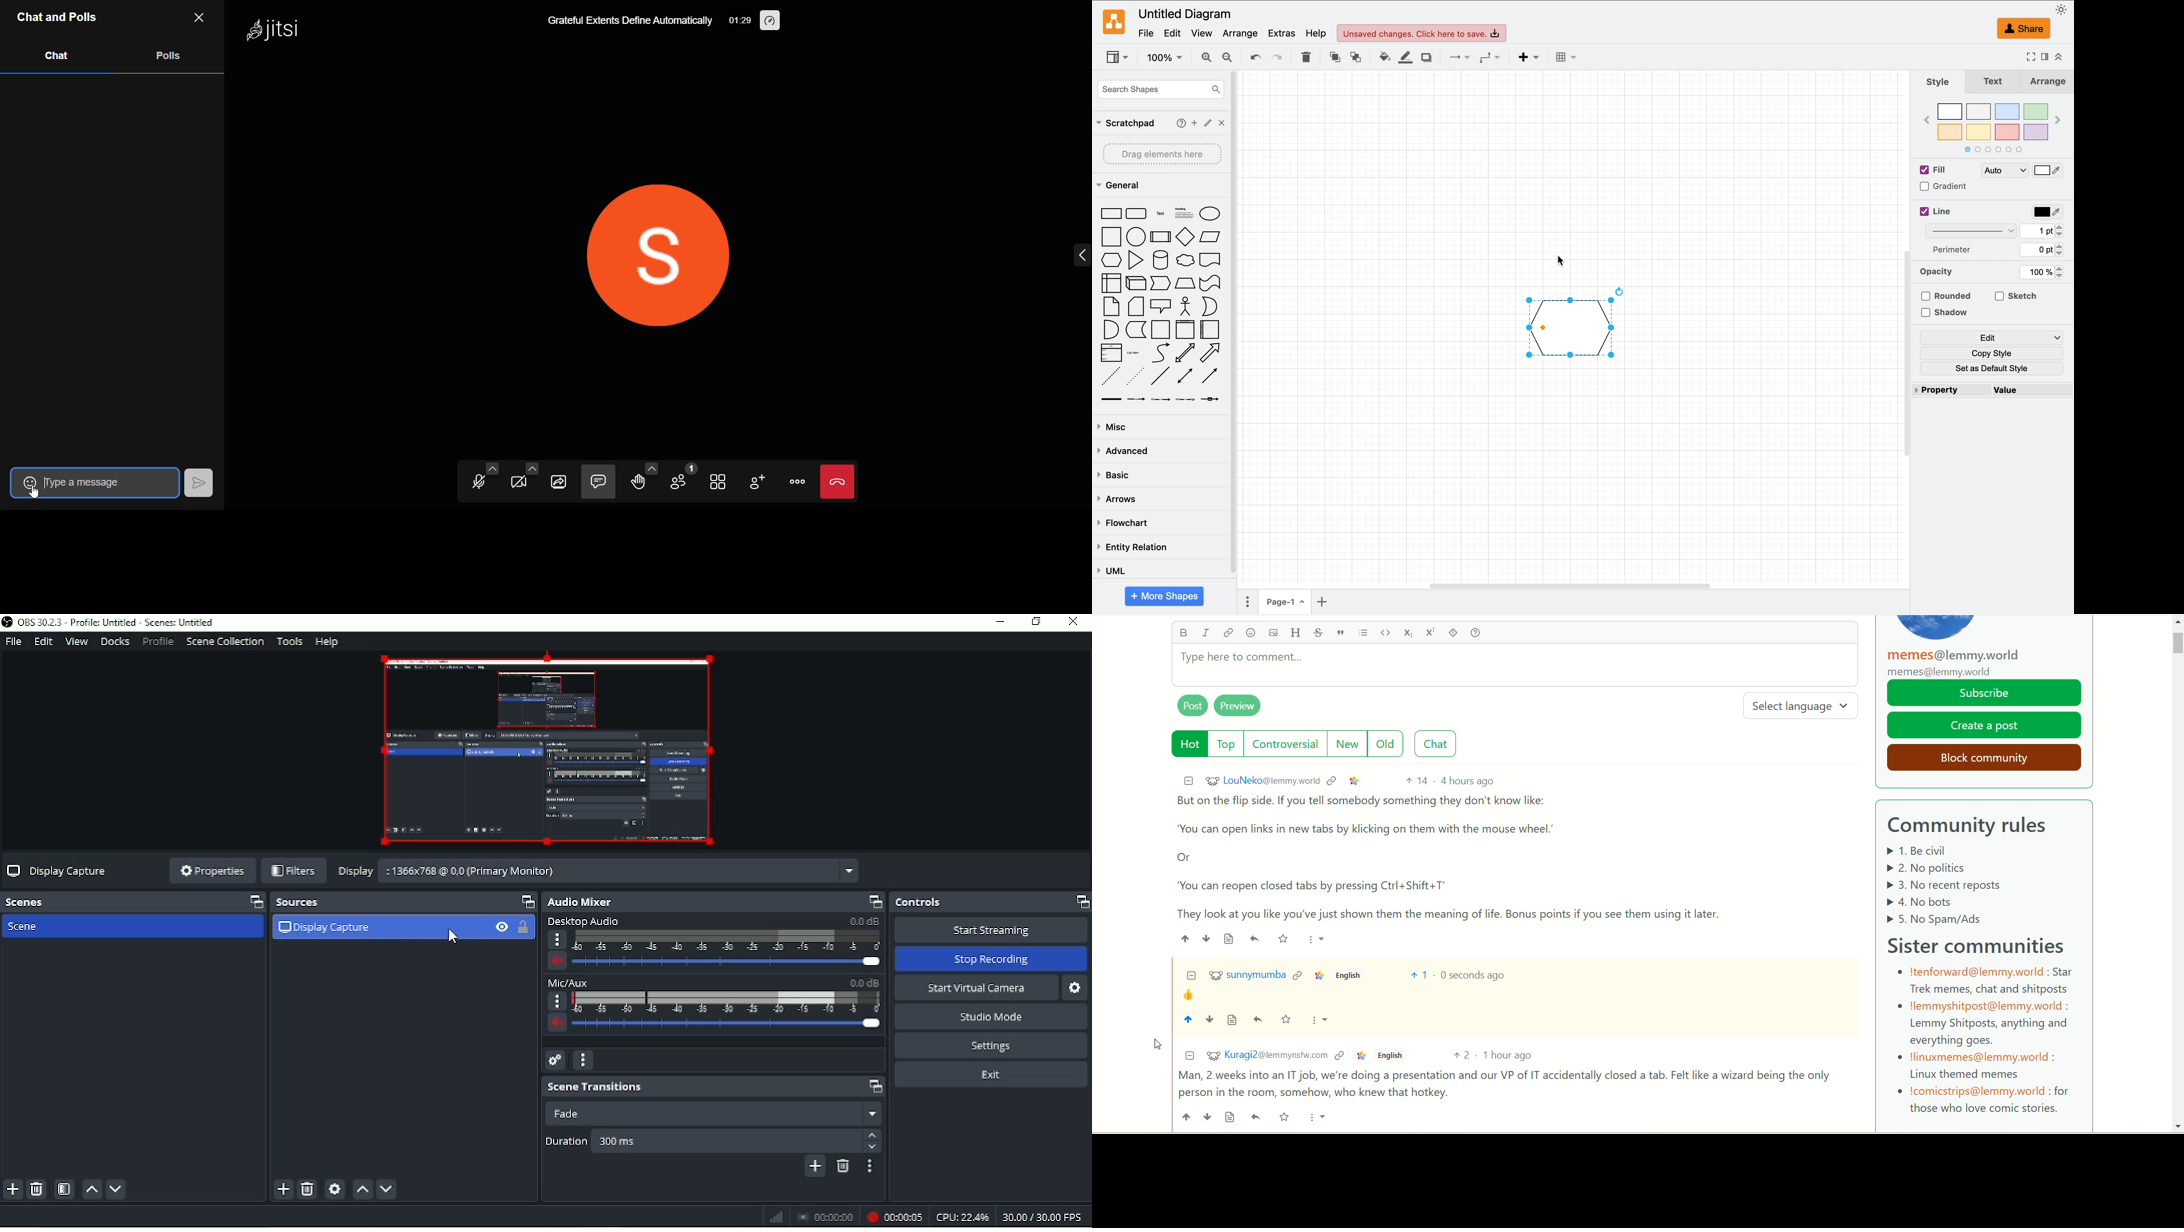 This screenshot has height=1232, width=2184. I want to click on to back, so click(1353, 57).